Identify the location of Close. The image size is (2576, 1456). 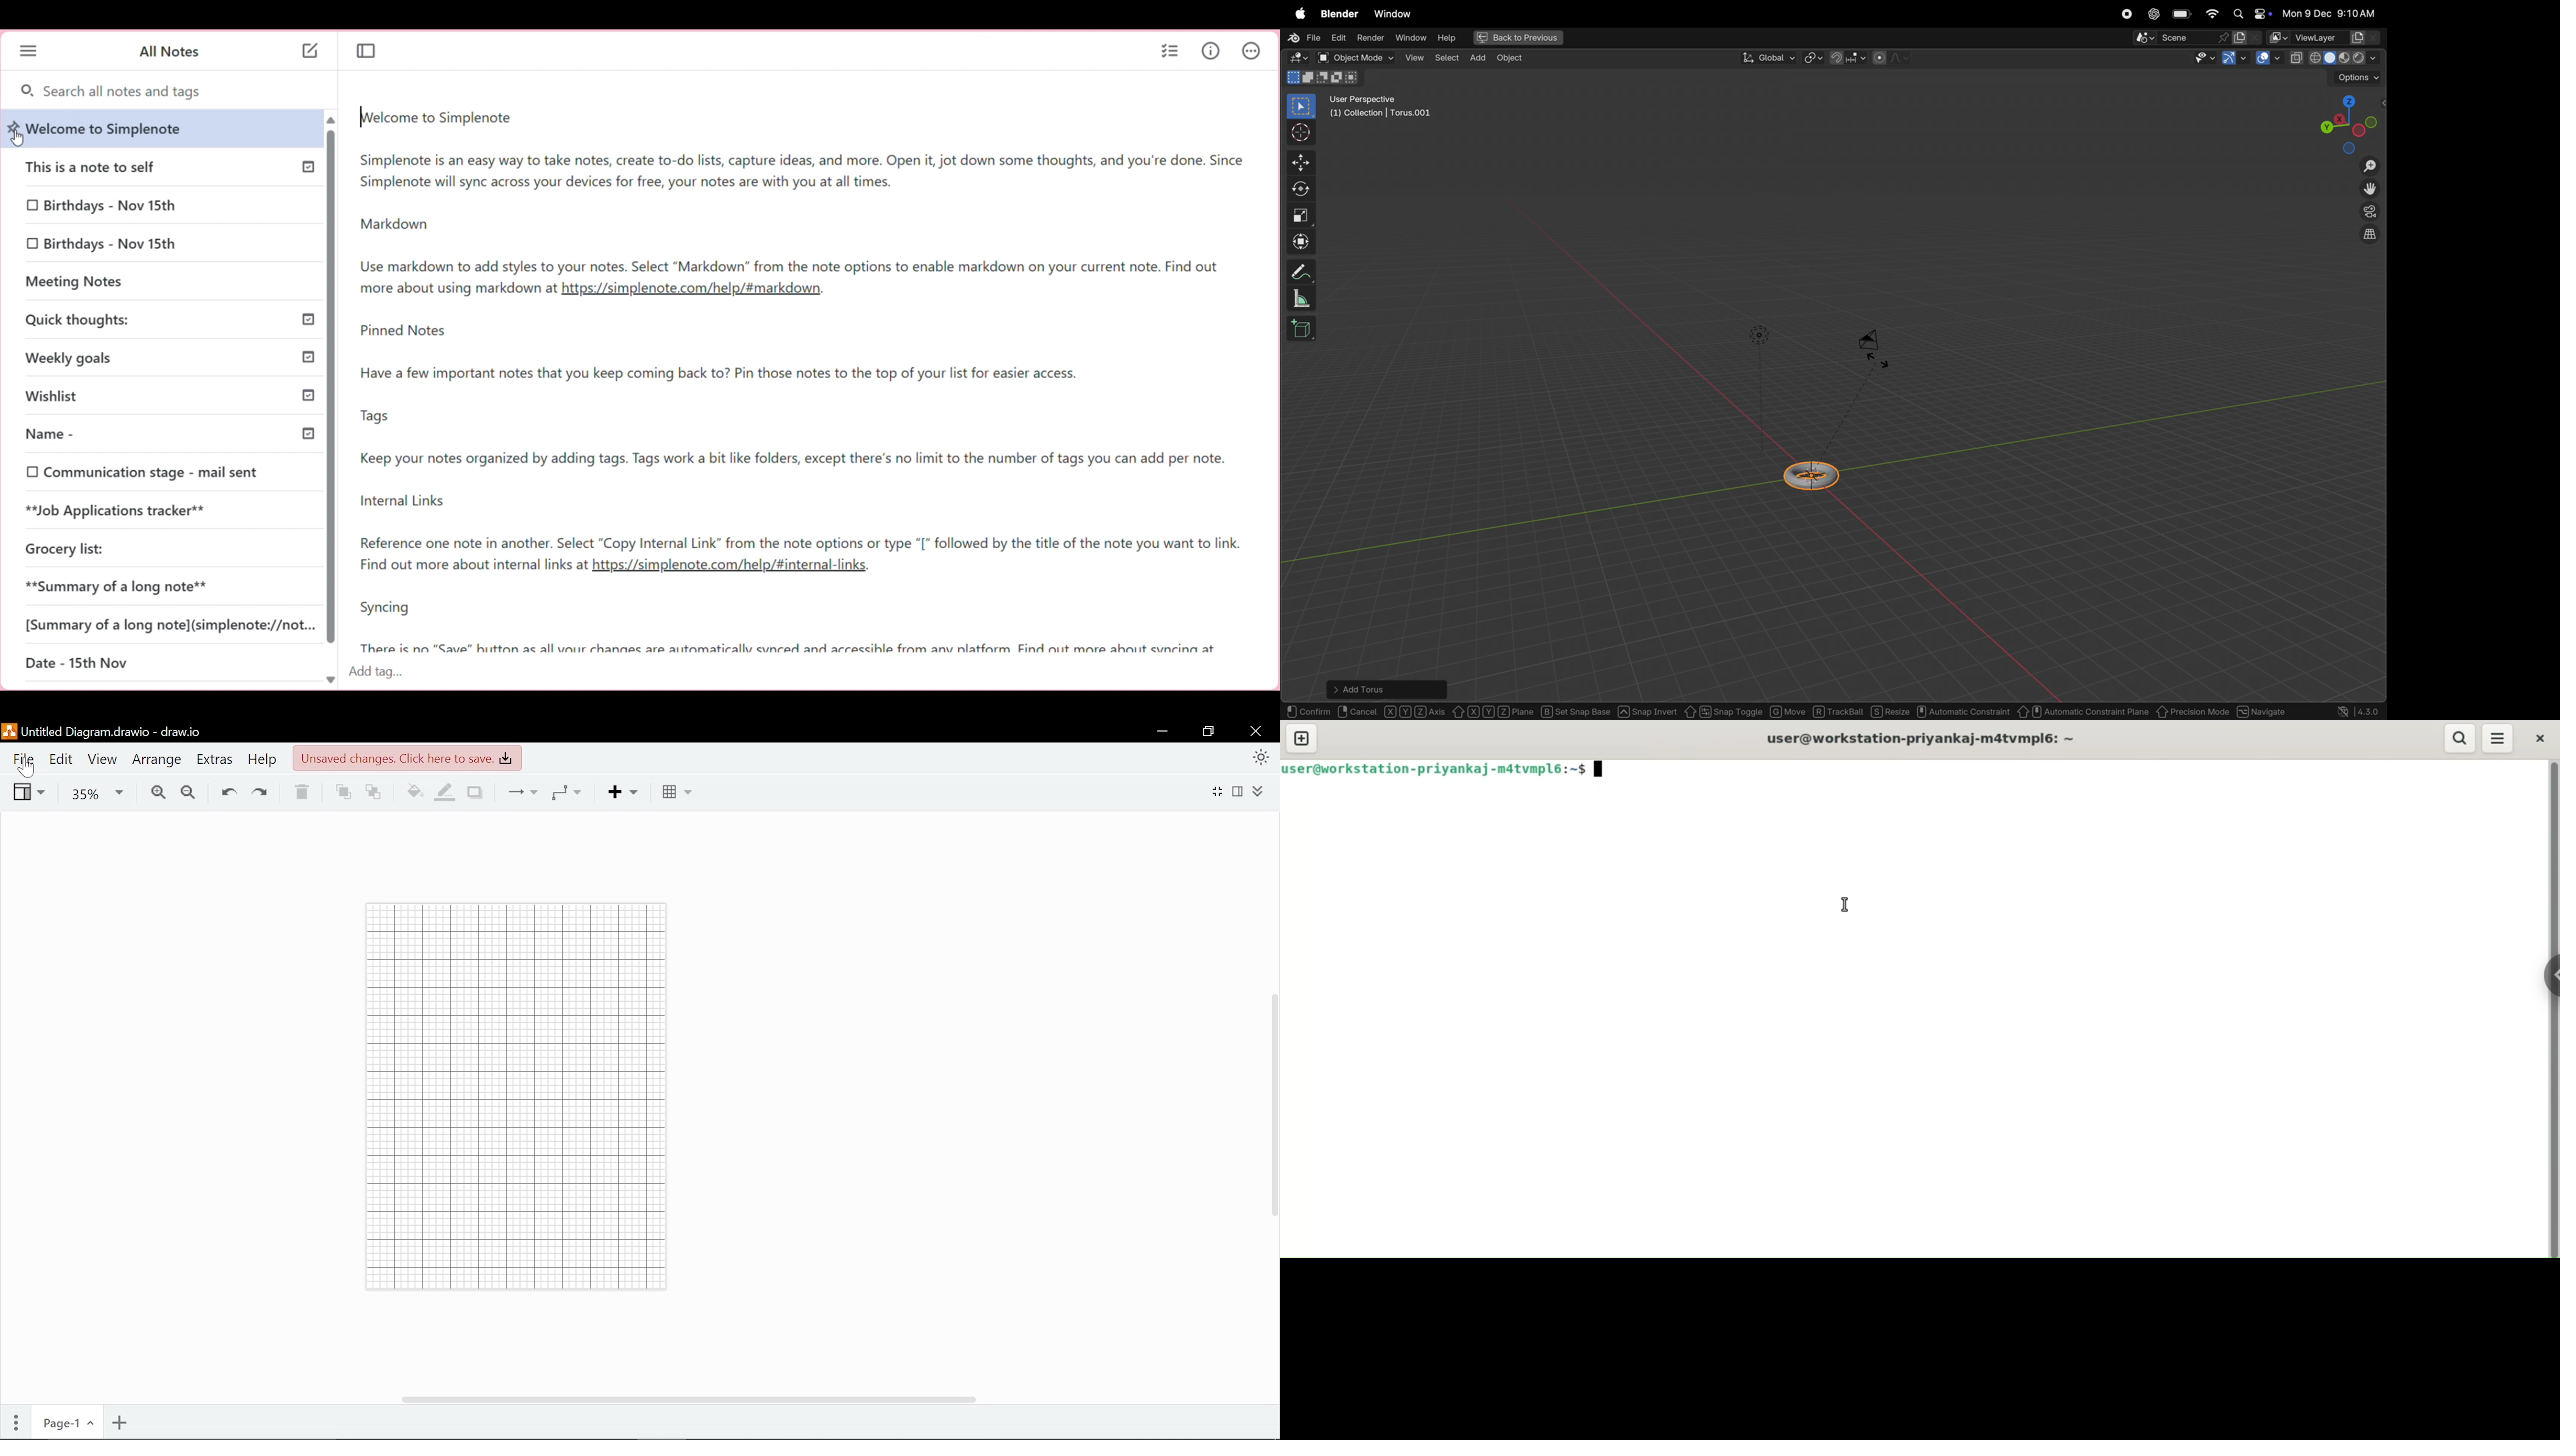
(1259, 732).